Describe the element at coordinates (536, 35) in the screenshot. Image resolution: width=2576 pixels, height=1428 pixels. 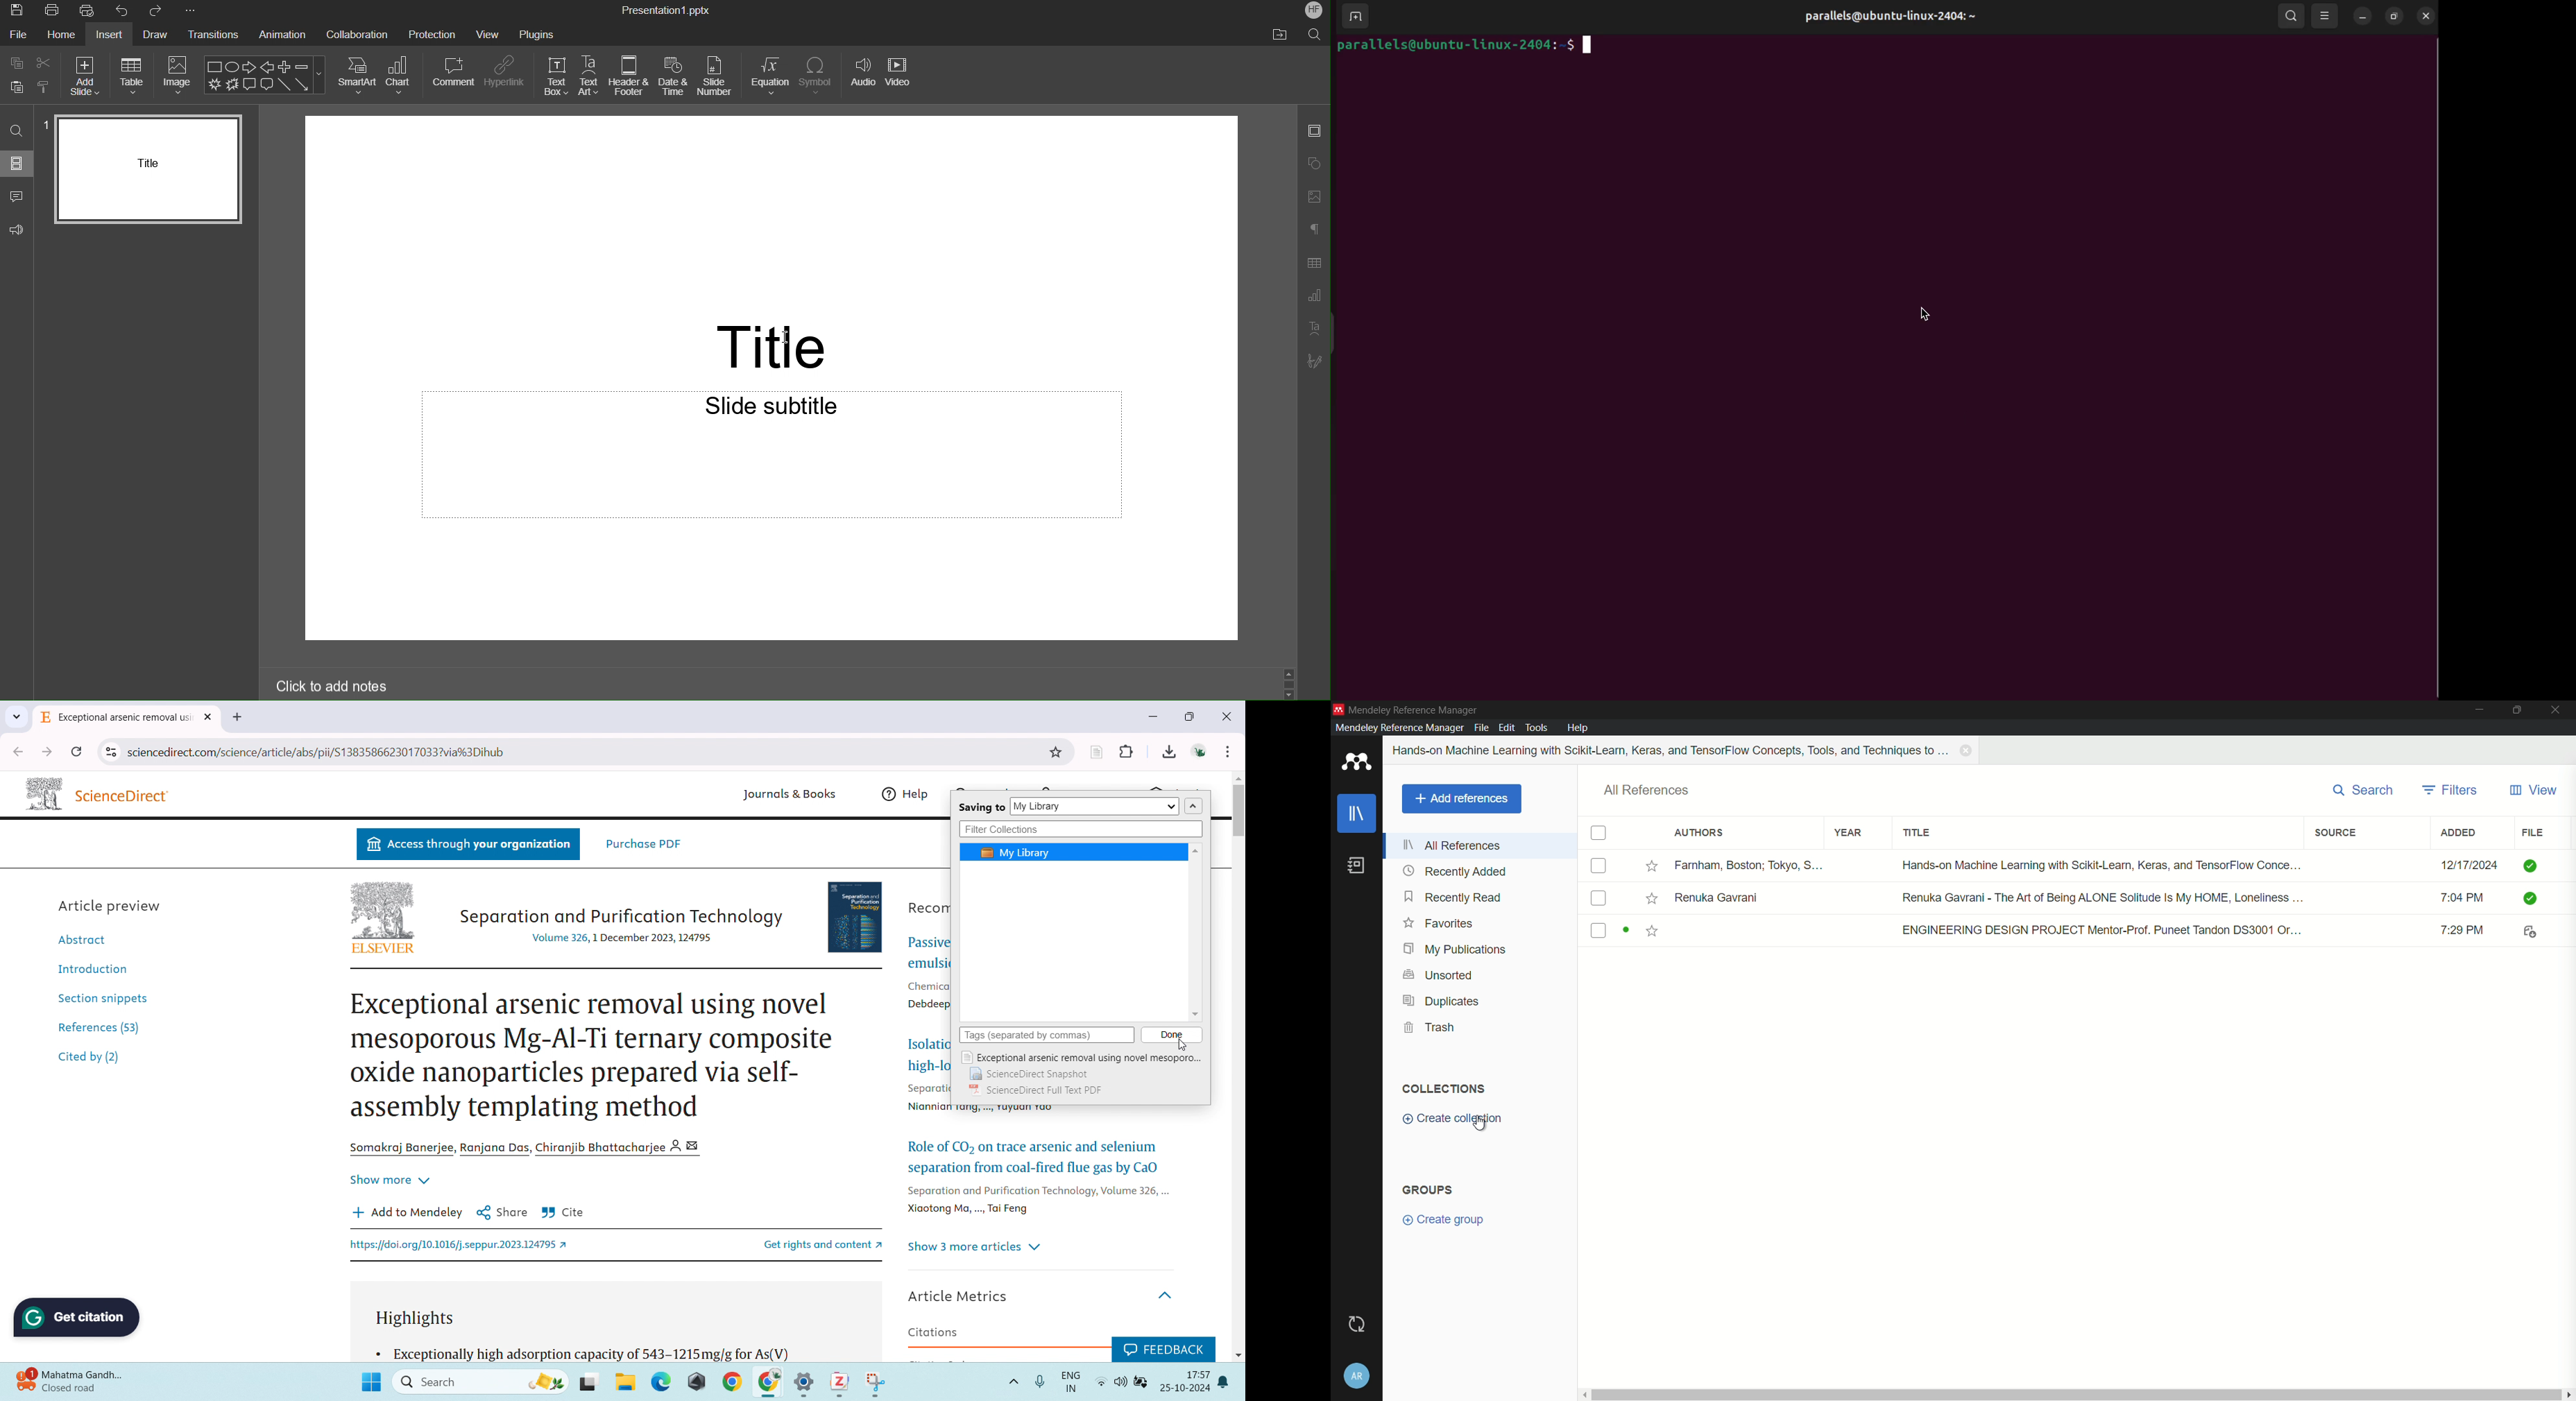
I see `Plugins` at that location.